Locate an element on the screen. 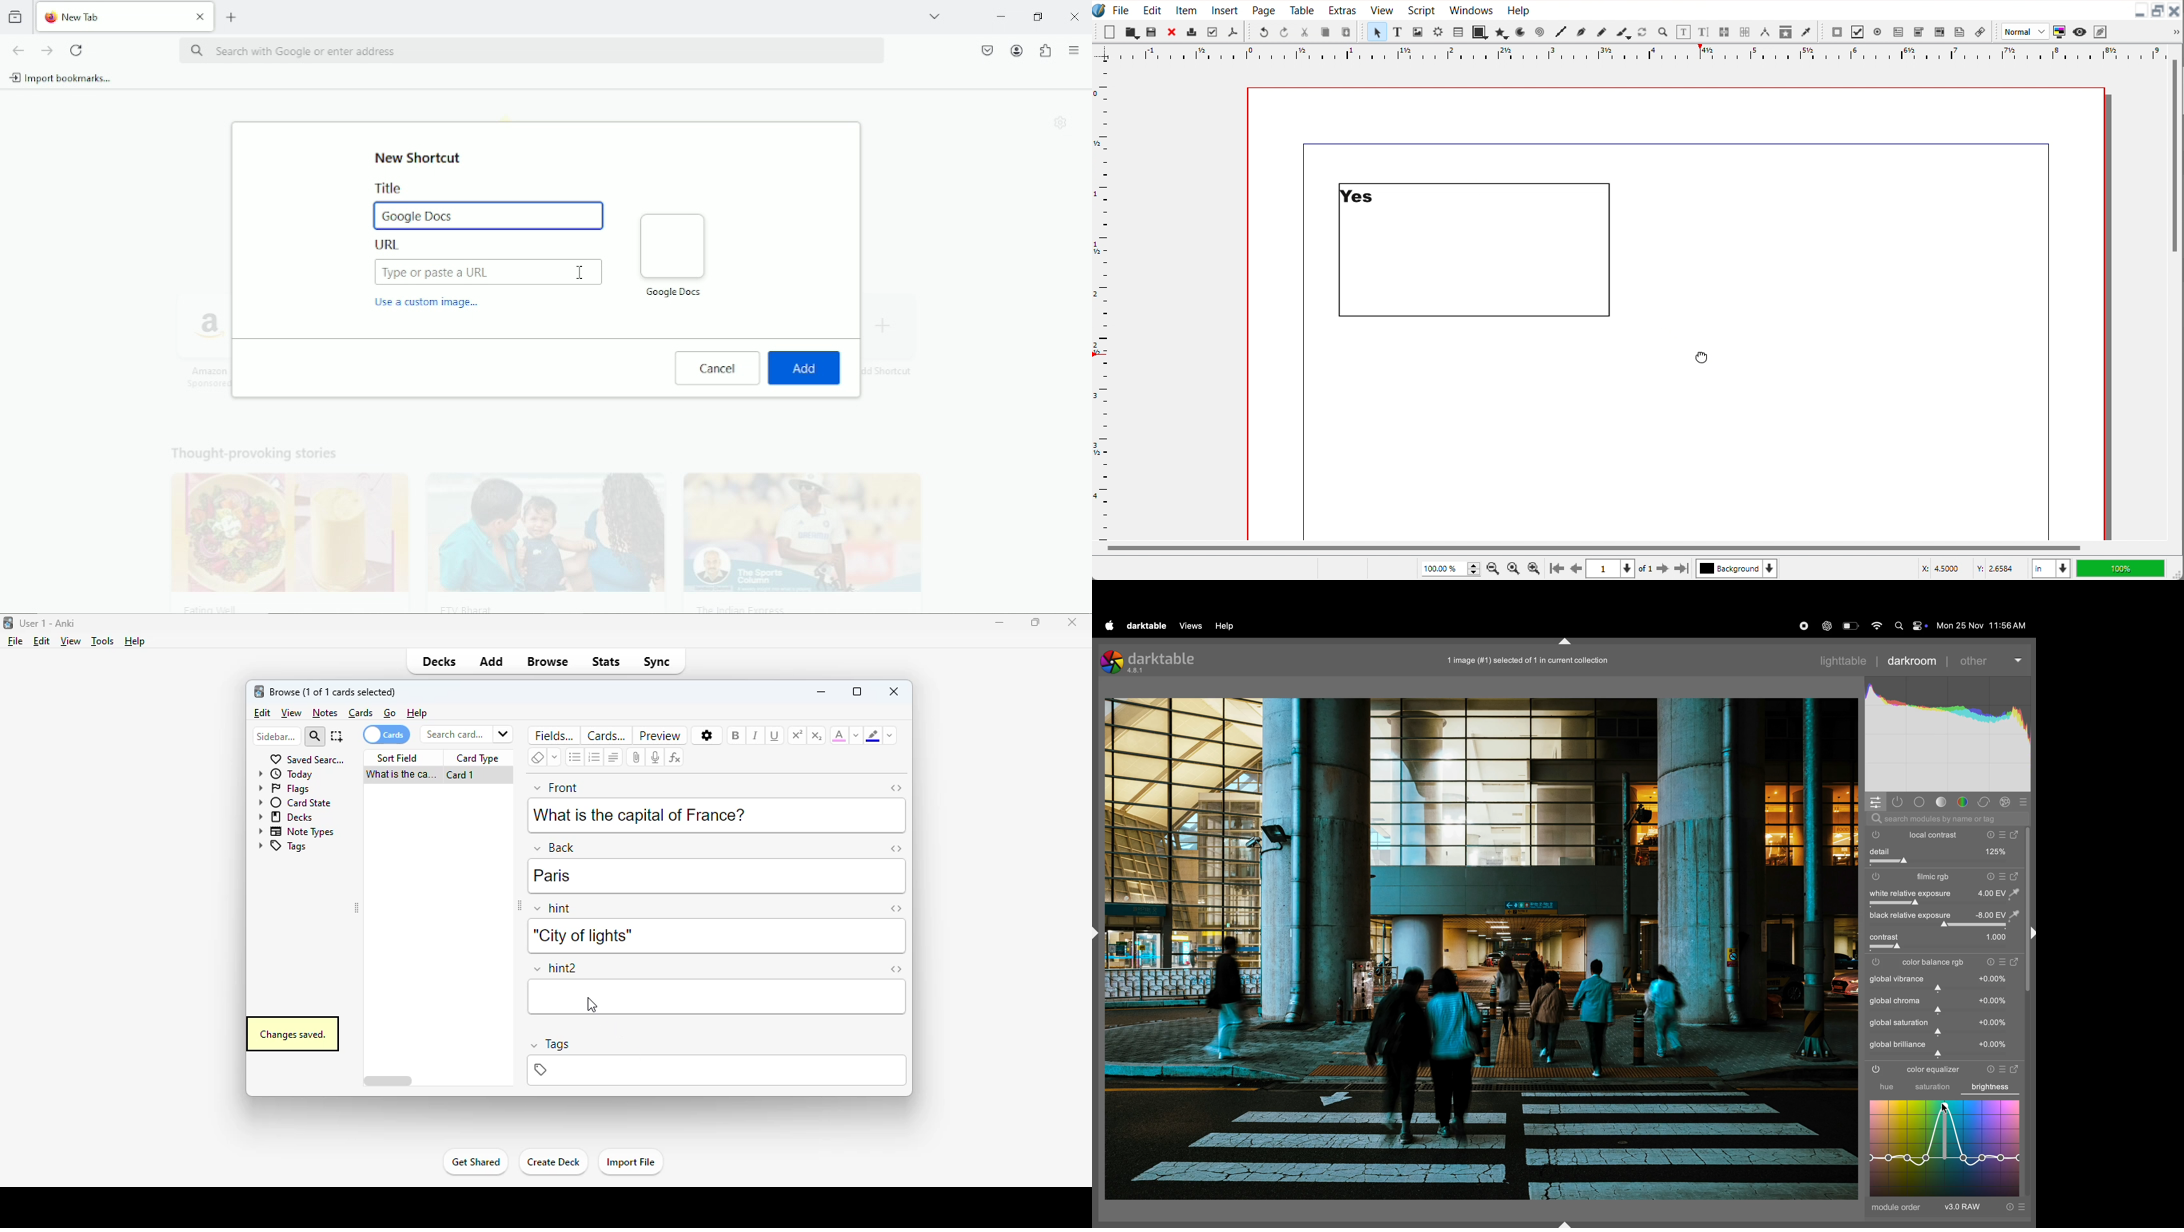 The width and height of the screenshot is (2184, 1232). bold is located at coordinates (735, 735).